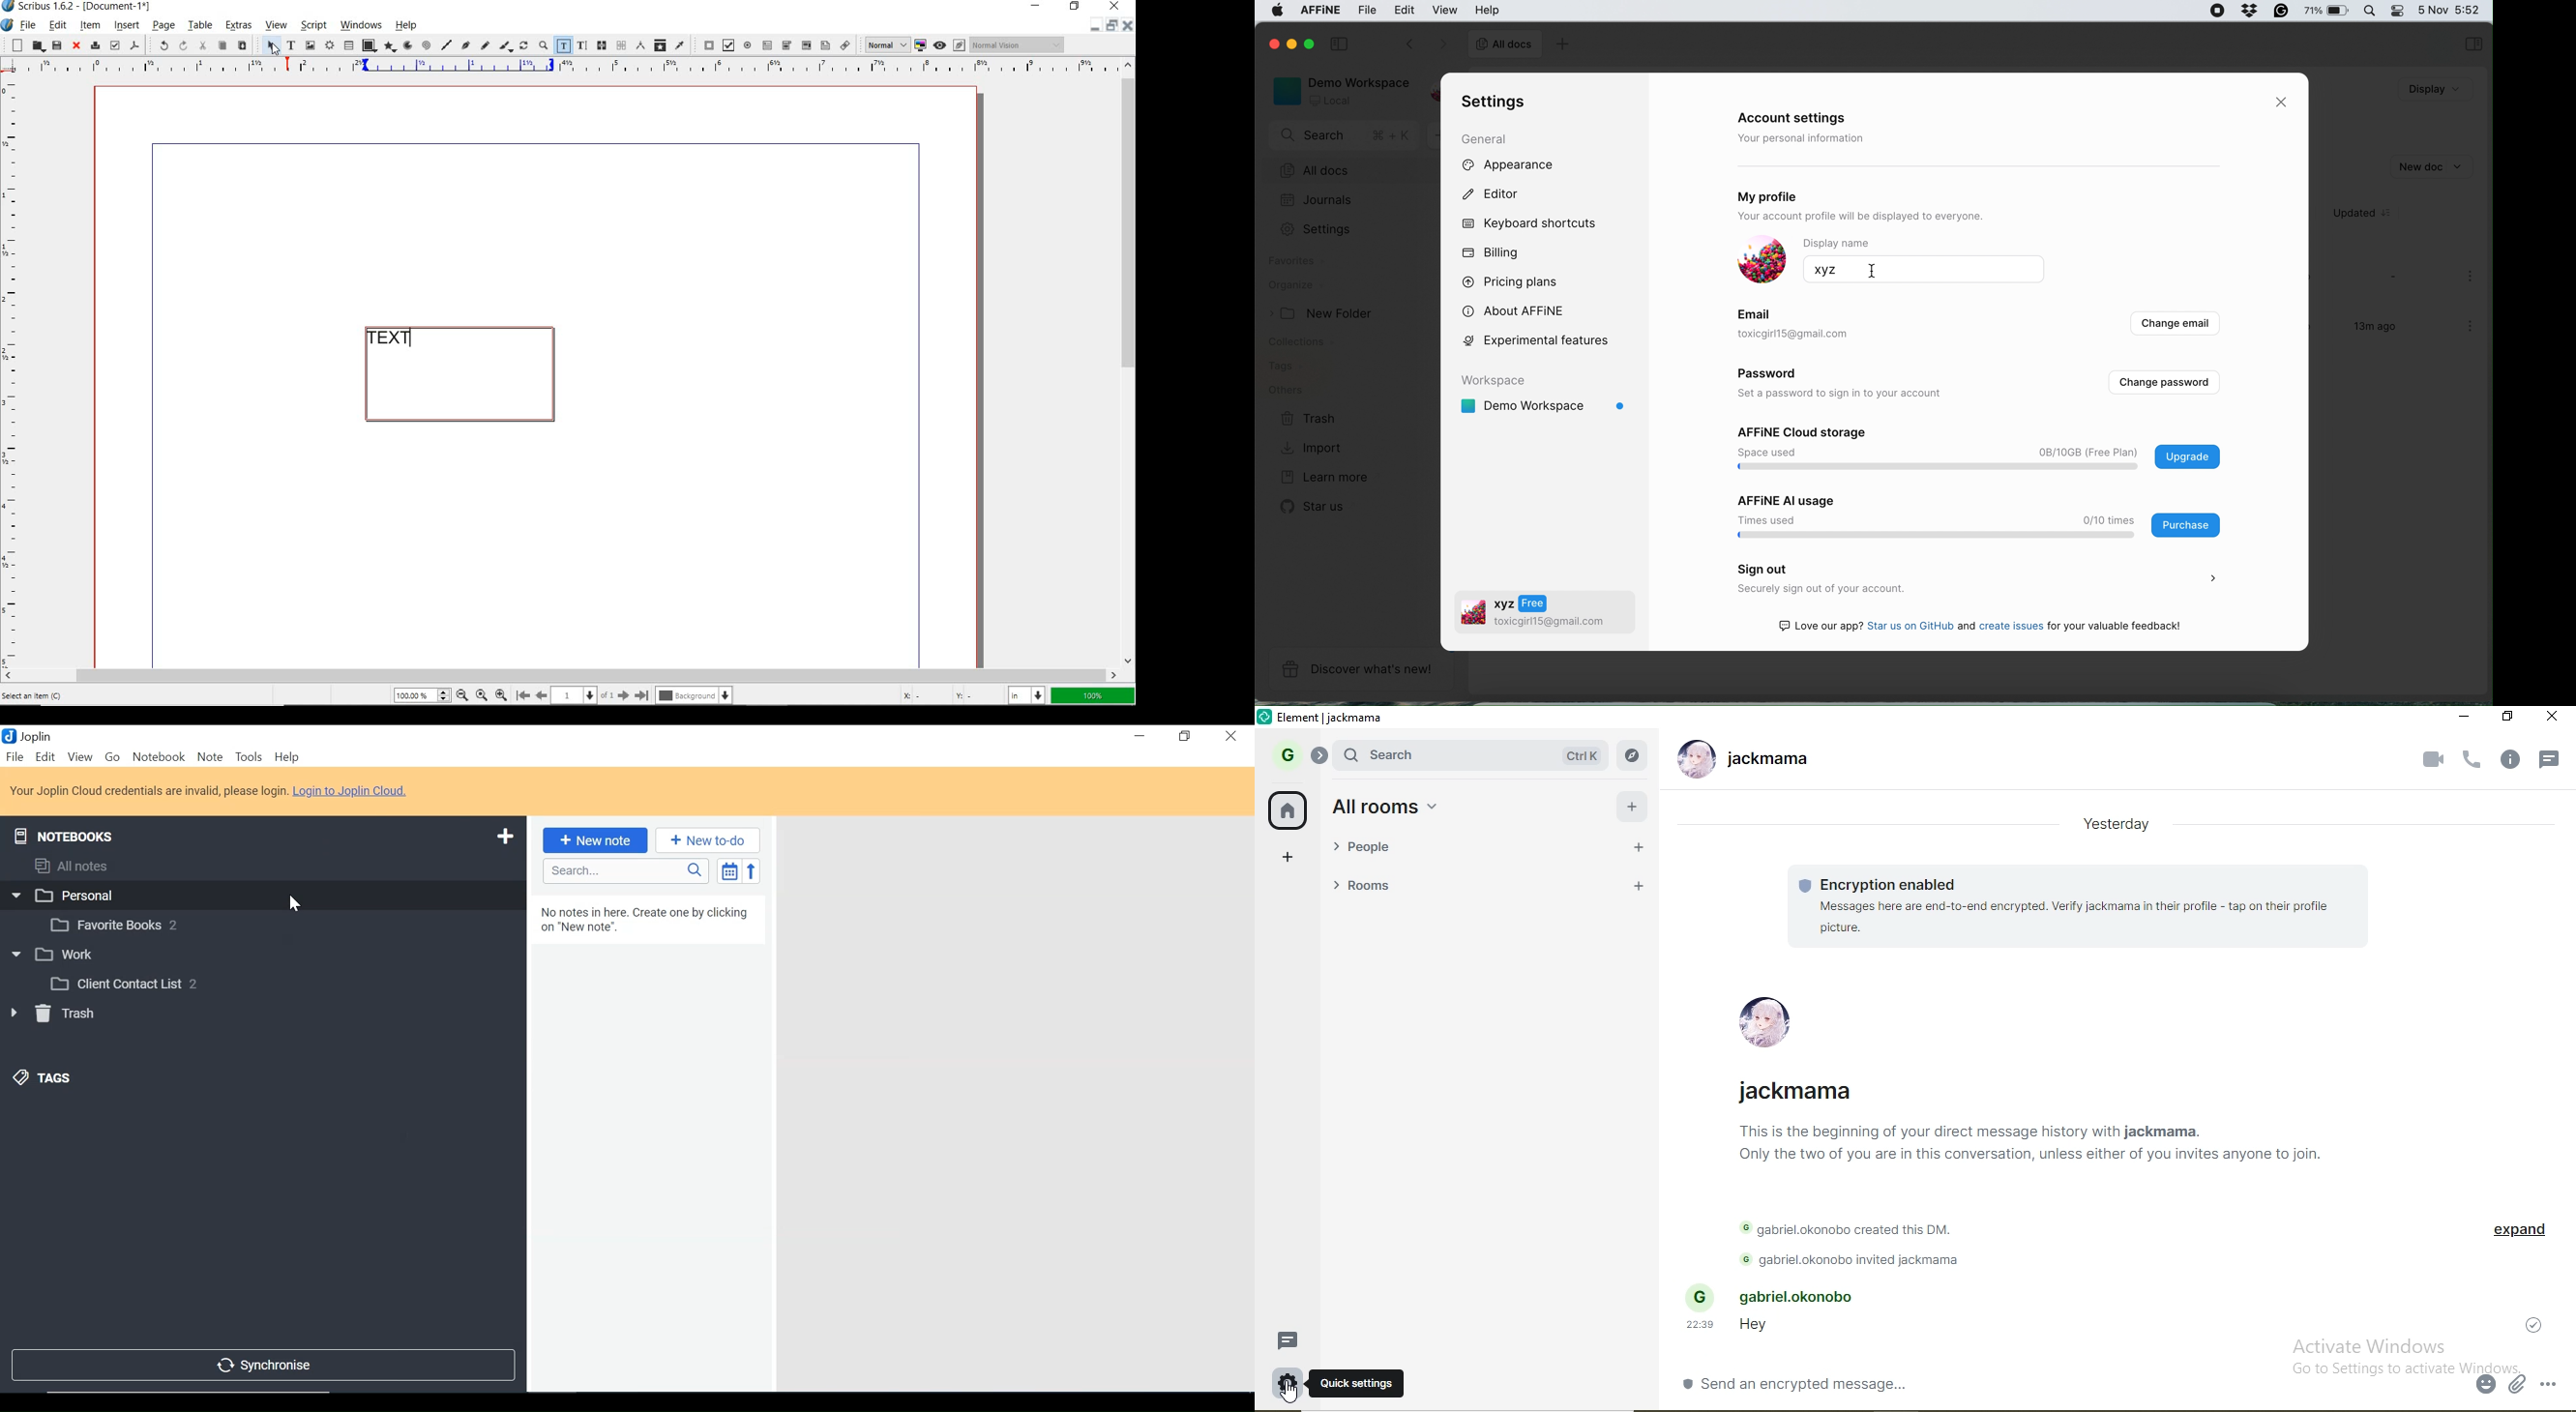 This screenshot has width=2576, height=1428. Describe the element at coordinates (1773, 376) in the screenshot. I see `password` at that location.